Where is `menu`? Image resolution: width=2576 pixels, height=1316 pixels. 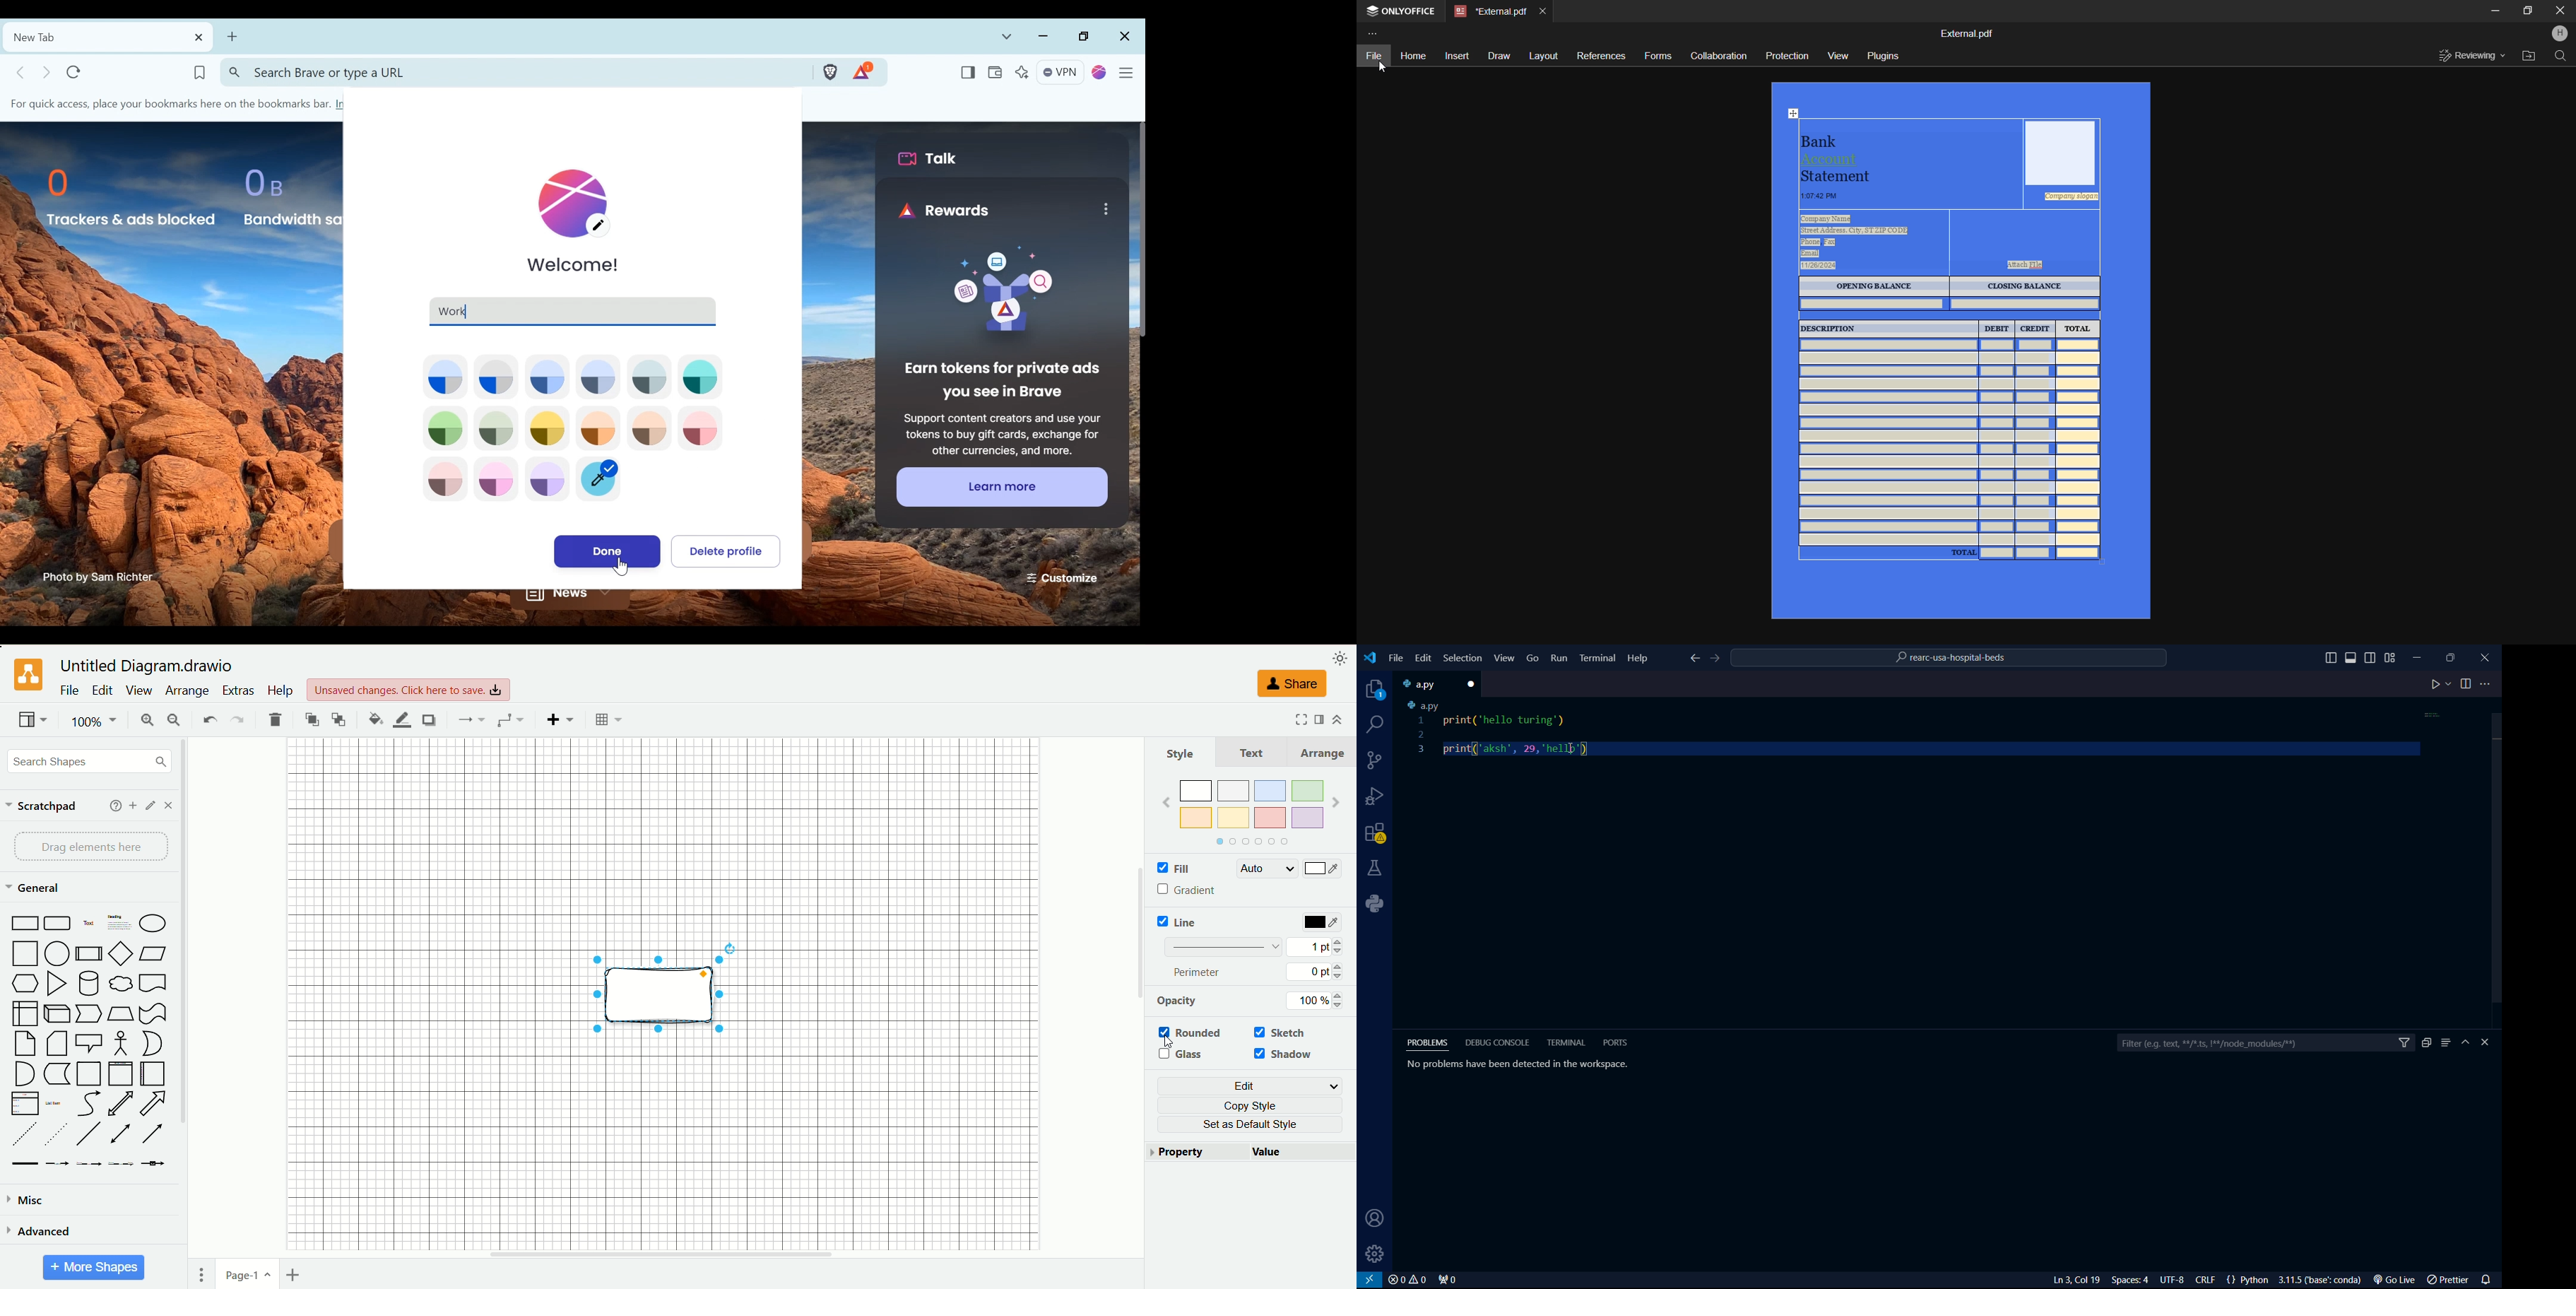 menu is located at coordinates (2446, 1043).